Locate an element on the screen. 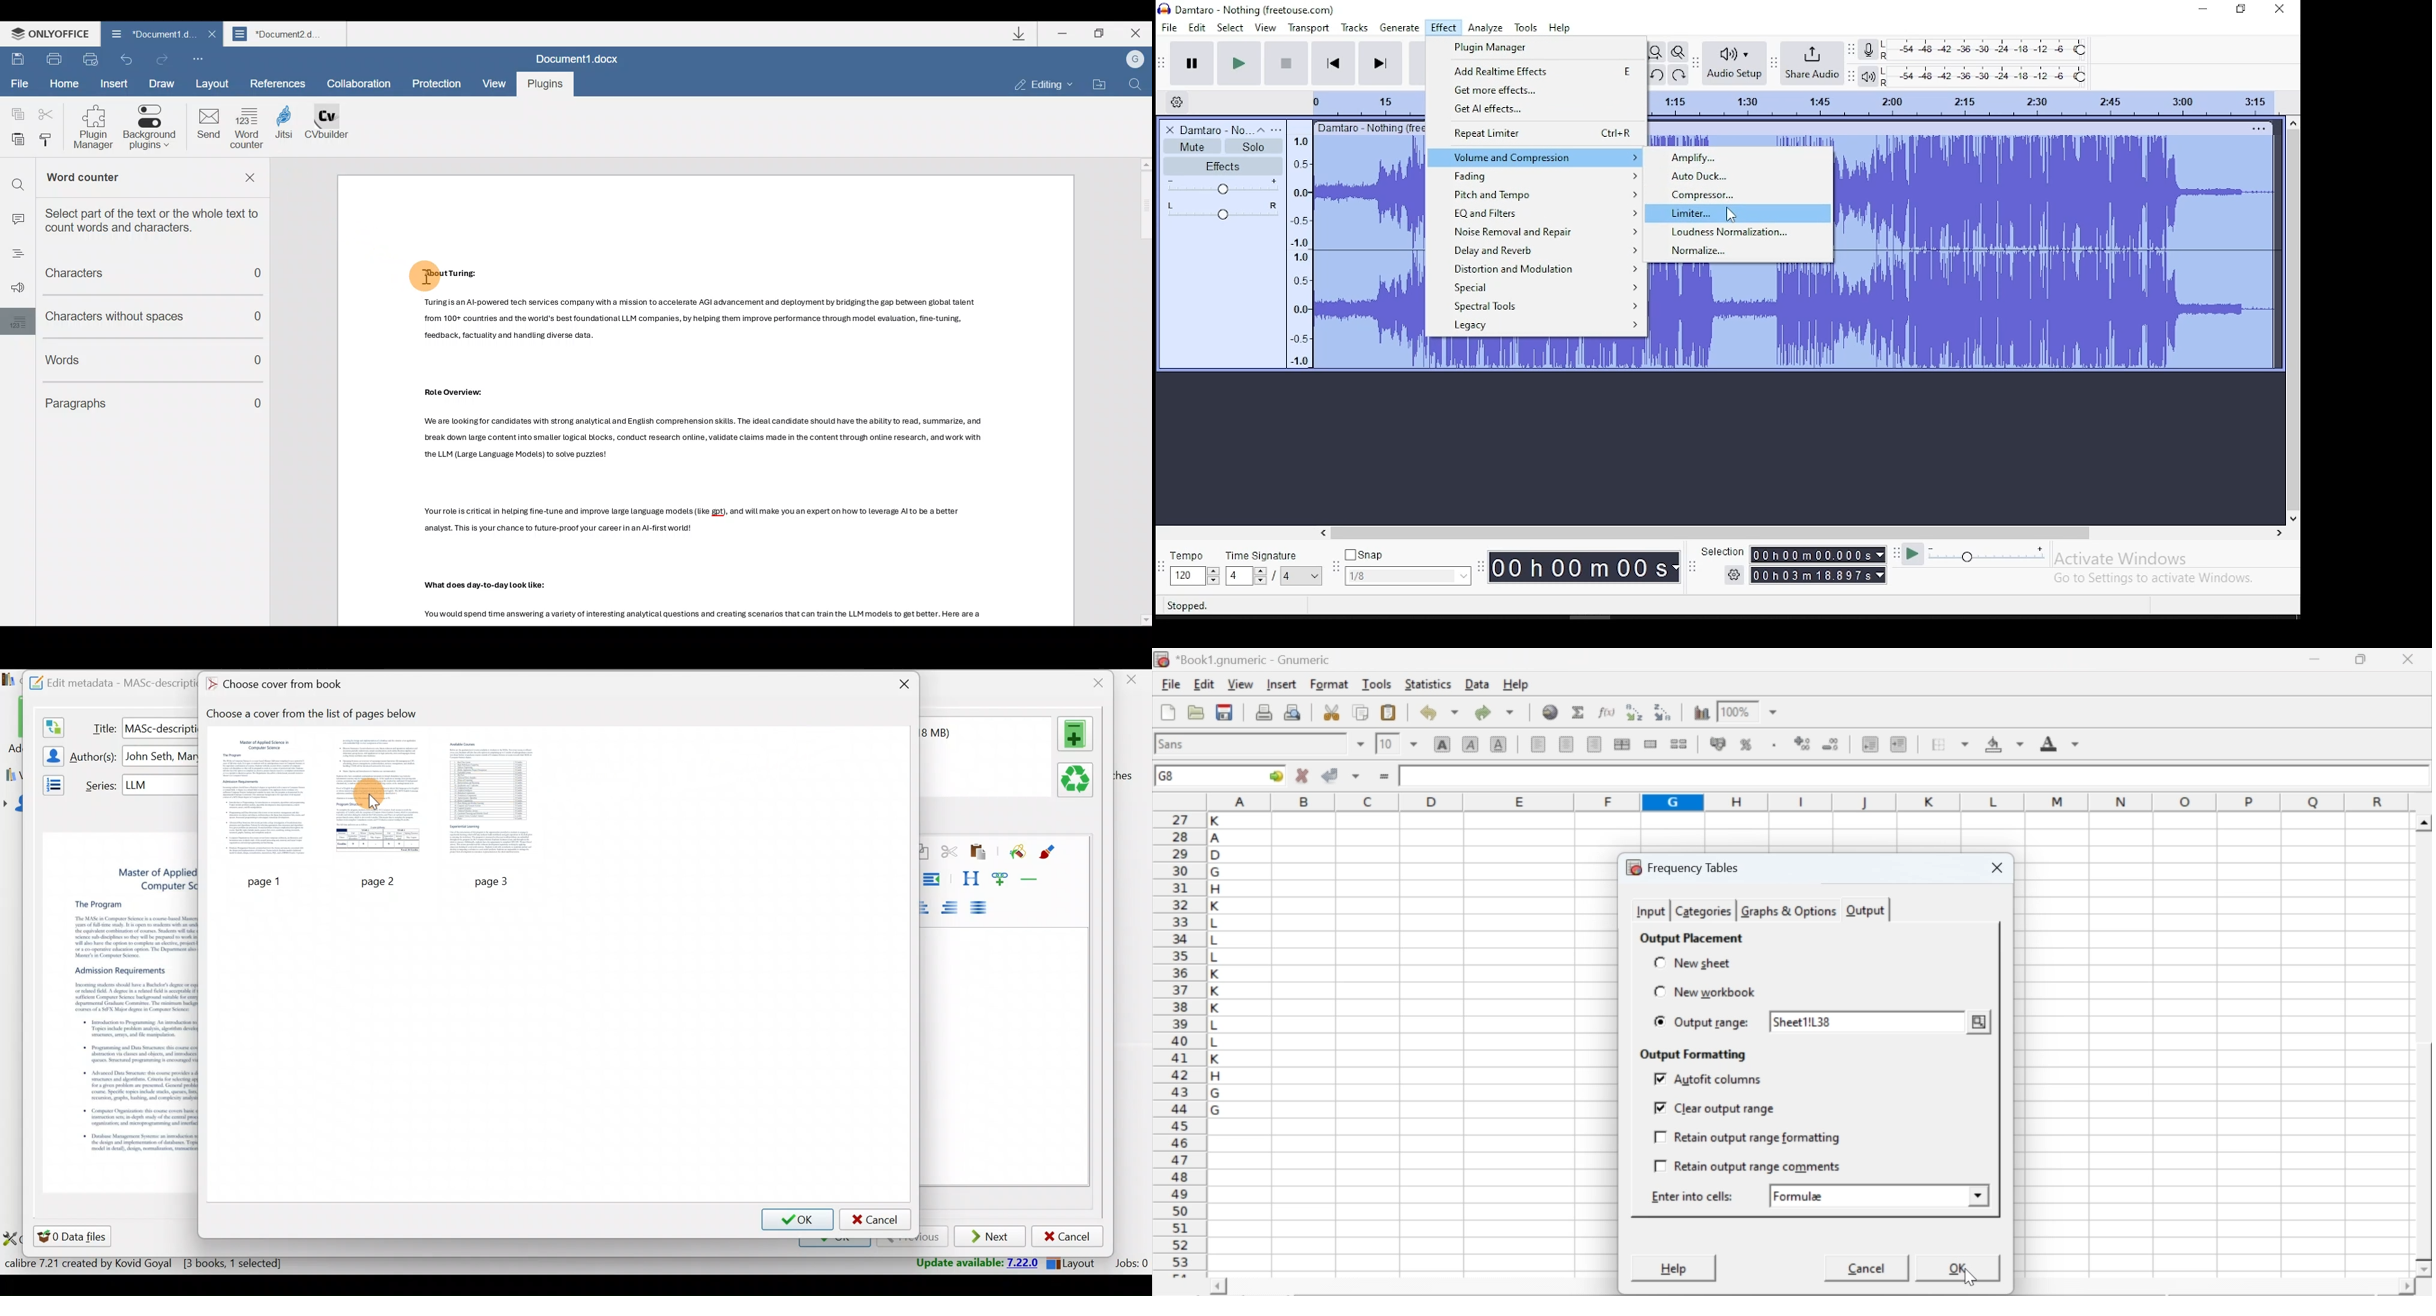 This screenshot has height=1316, width=2436. insert is located at coordinates (1280, 683).